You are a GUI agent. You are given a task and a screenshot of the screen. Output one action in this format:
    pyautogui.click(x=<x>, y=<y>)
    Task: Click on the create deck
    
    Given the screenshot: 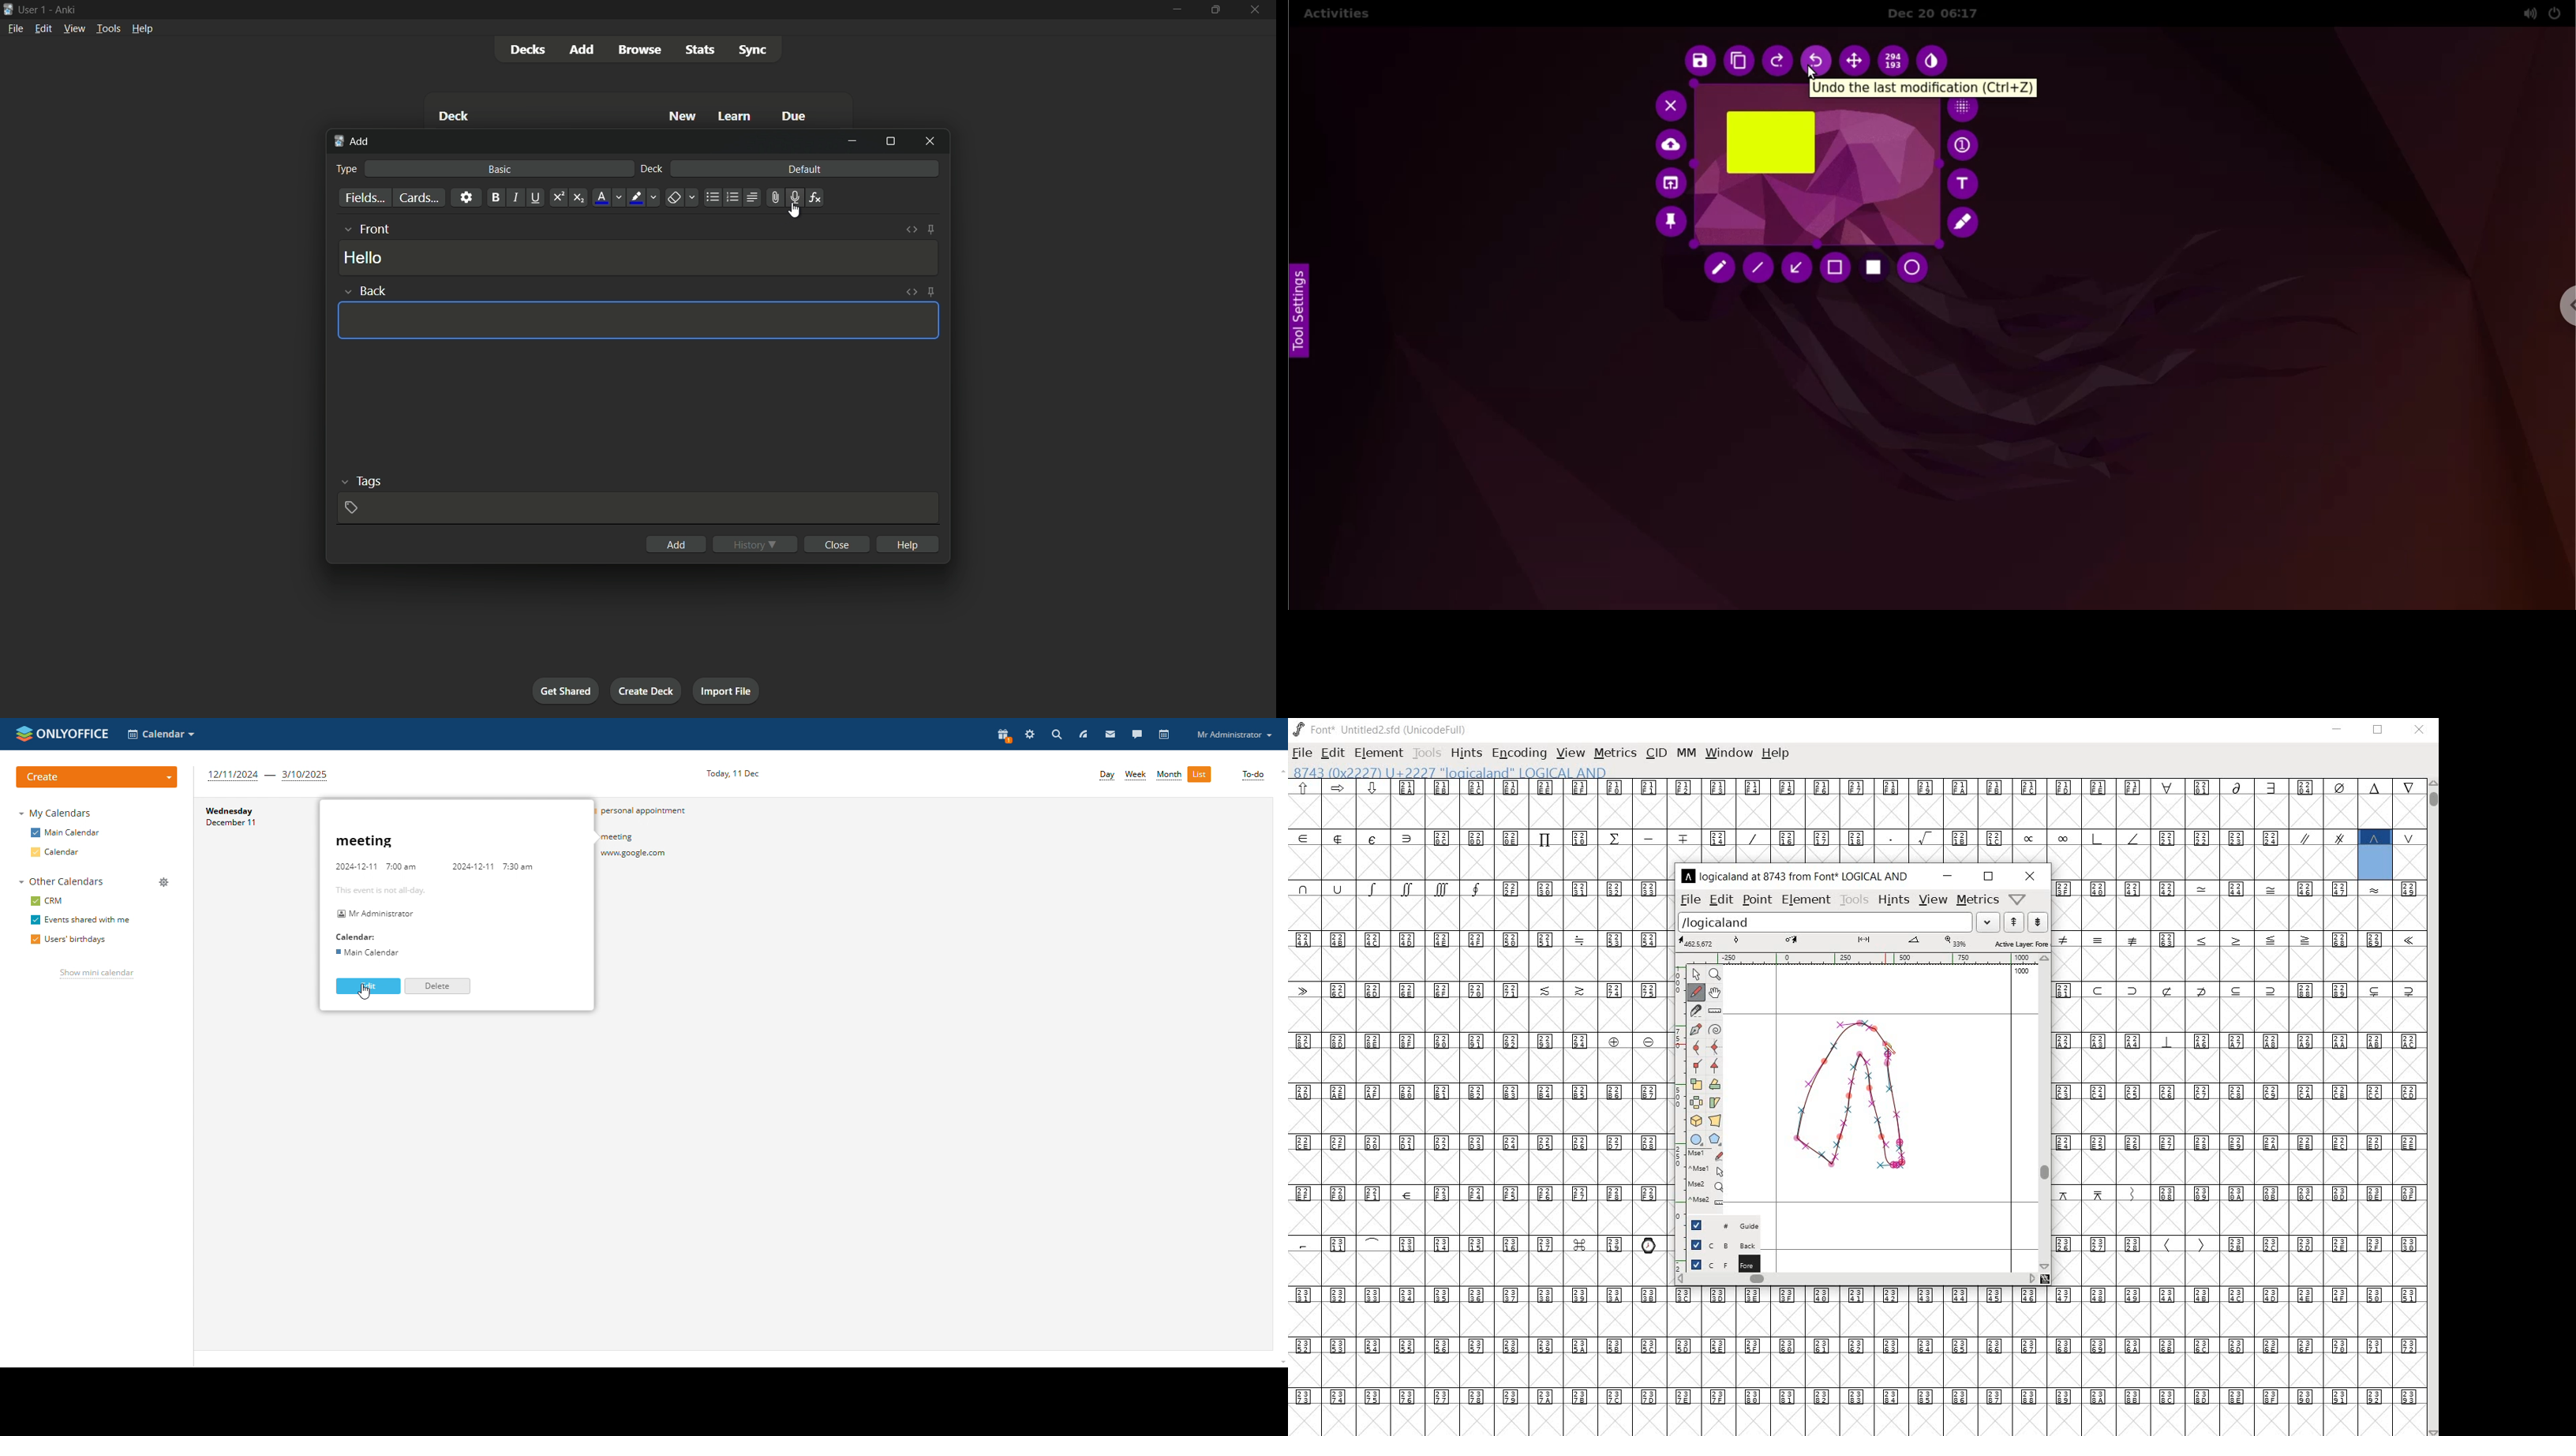 What is the action you would take?
    pyautogui.click(x=648, y=690)
    